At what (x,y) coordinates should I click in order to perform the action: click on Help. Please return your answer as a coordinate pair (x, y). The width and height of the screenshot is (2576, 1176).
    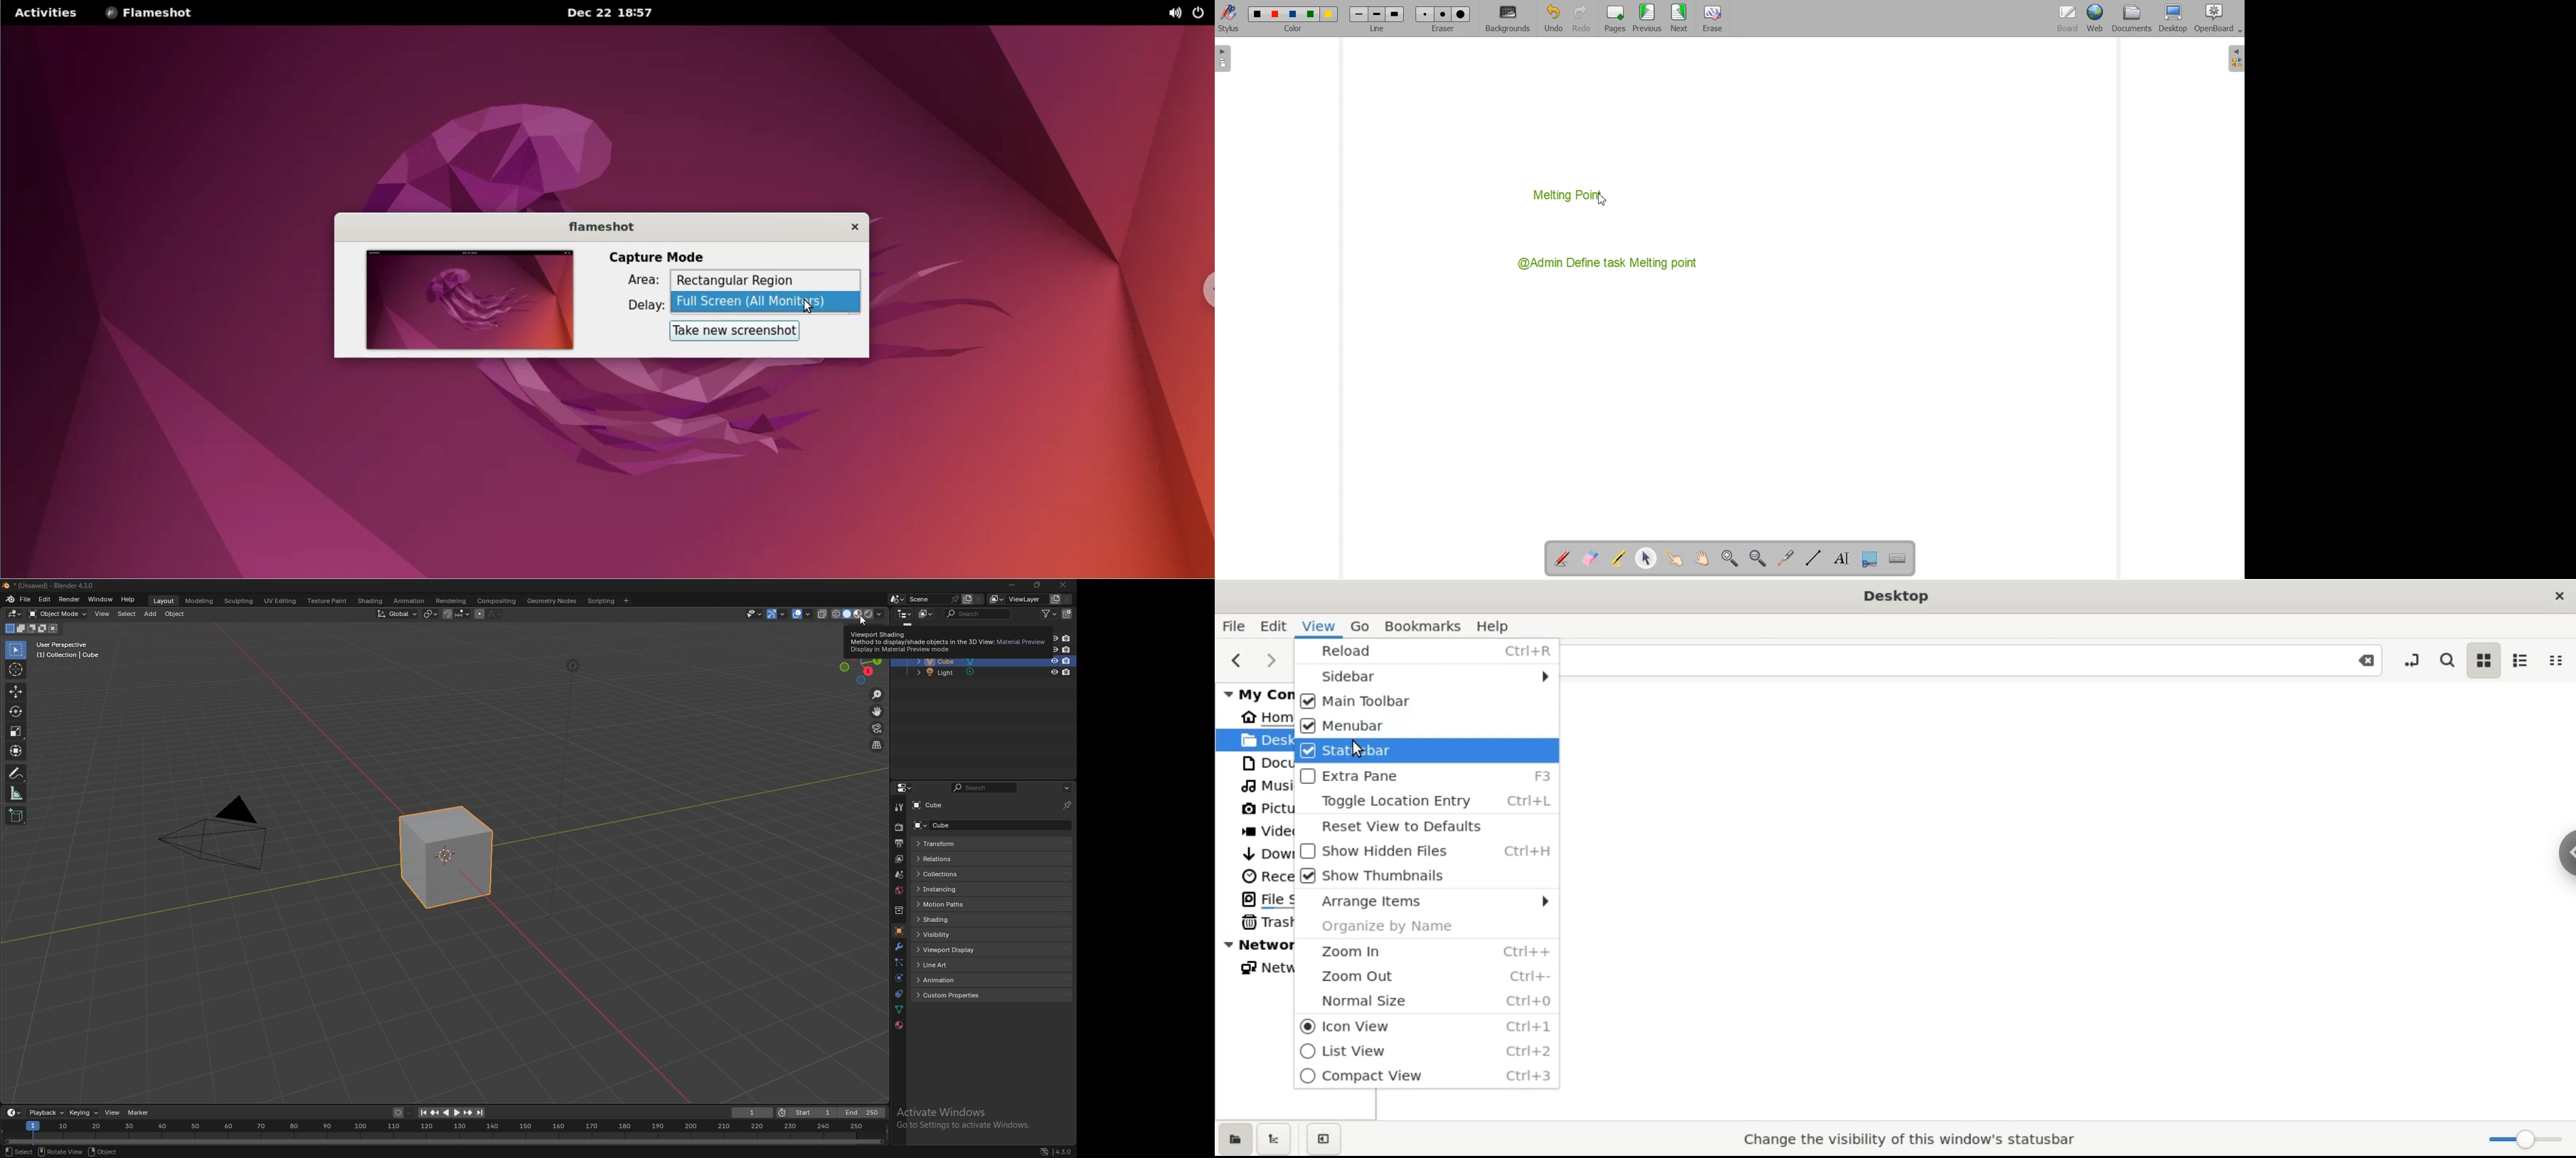
    Looking at the image, I should click on (1500, 624).